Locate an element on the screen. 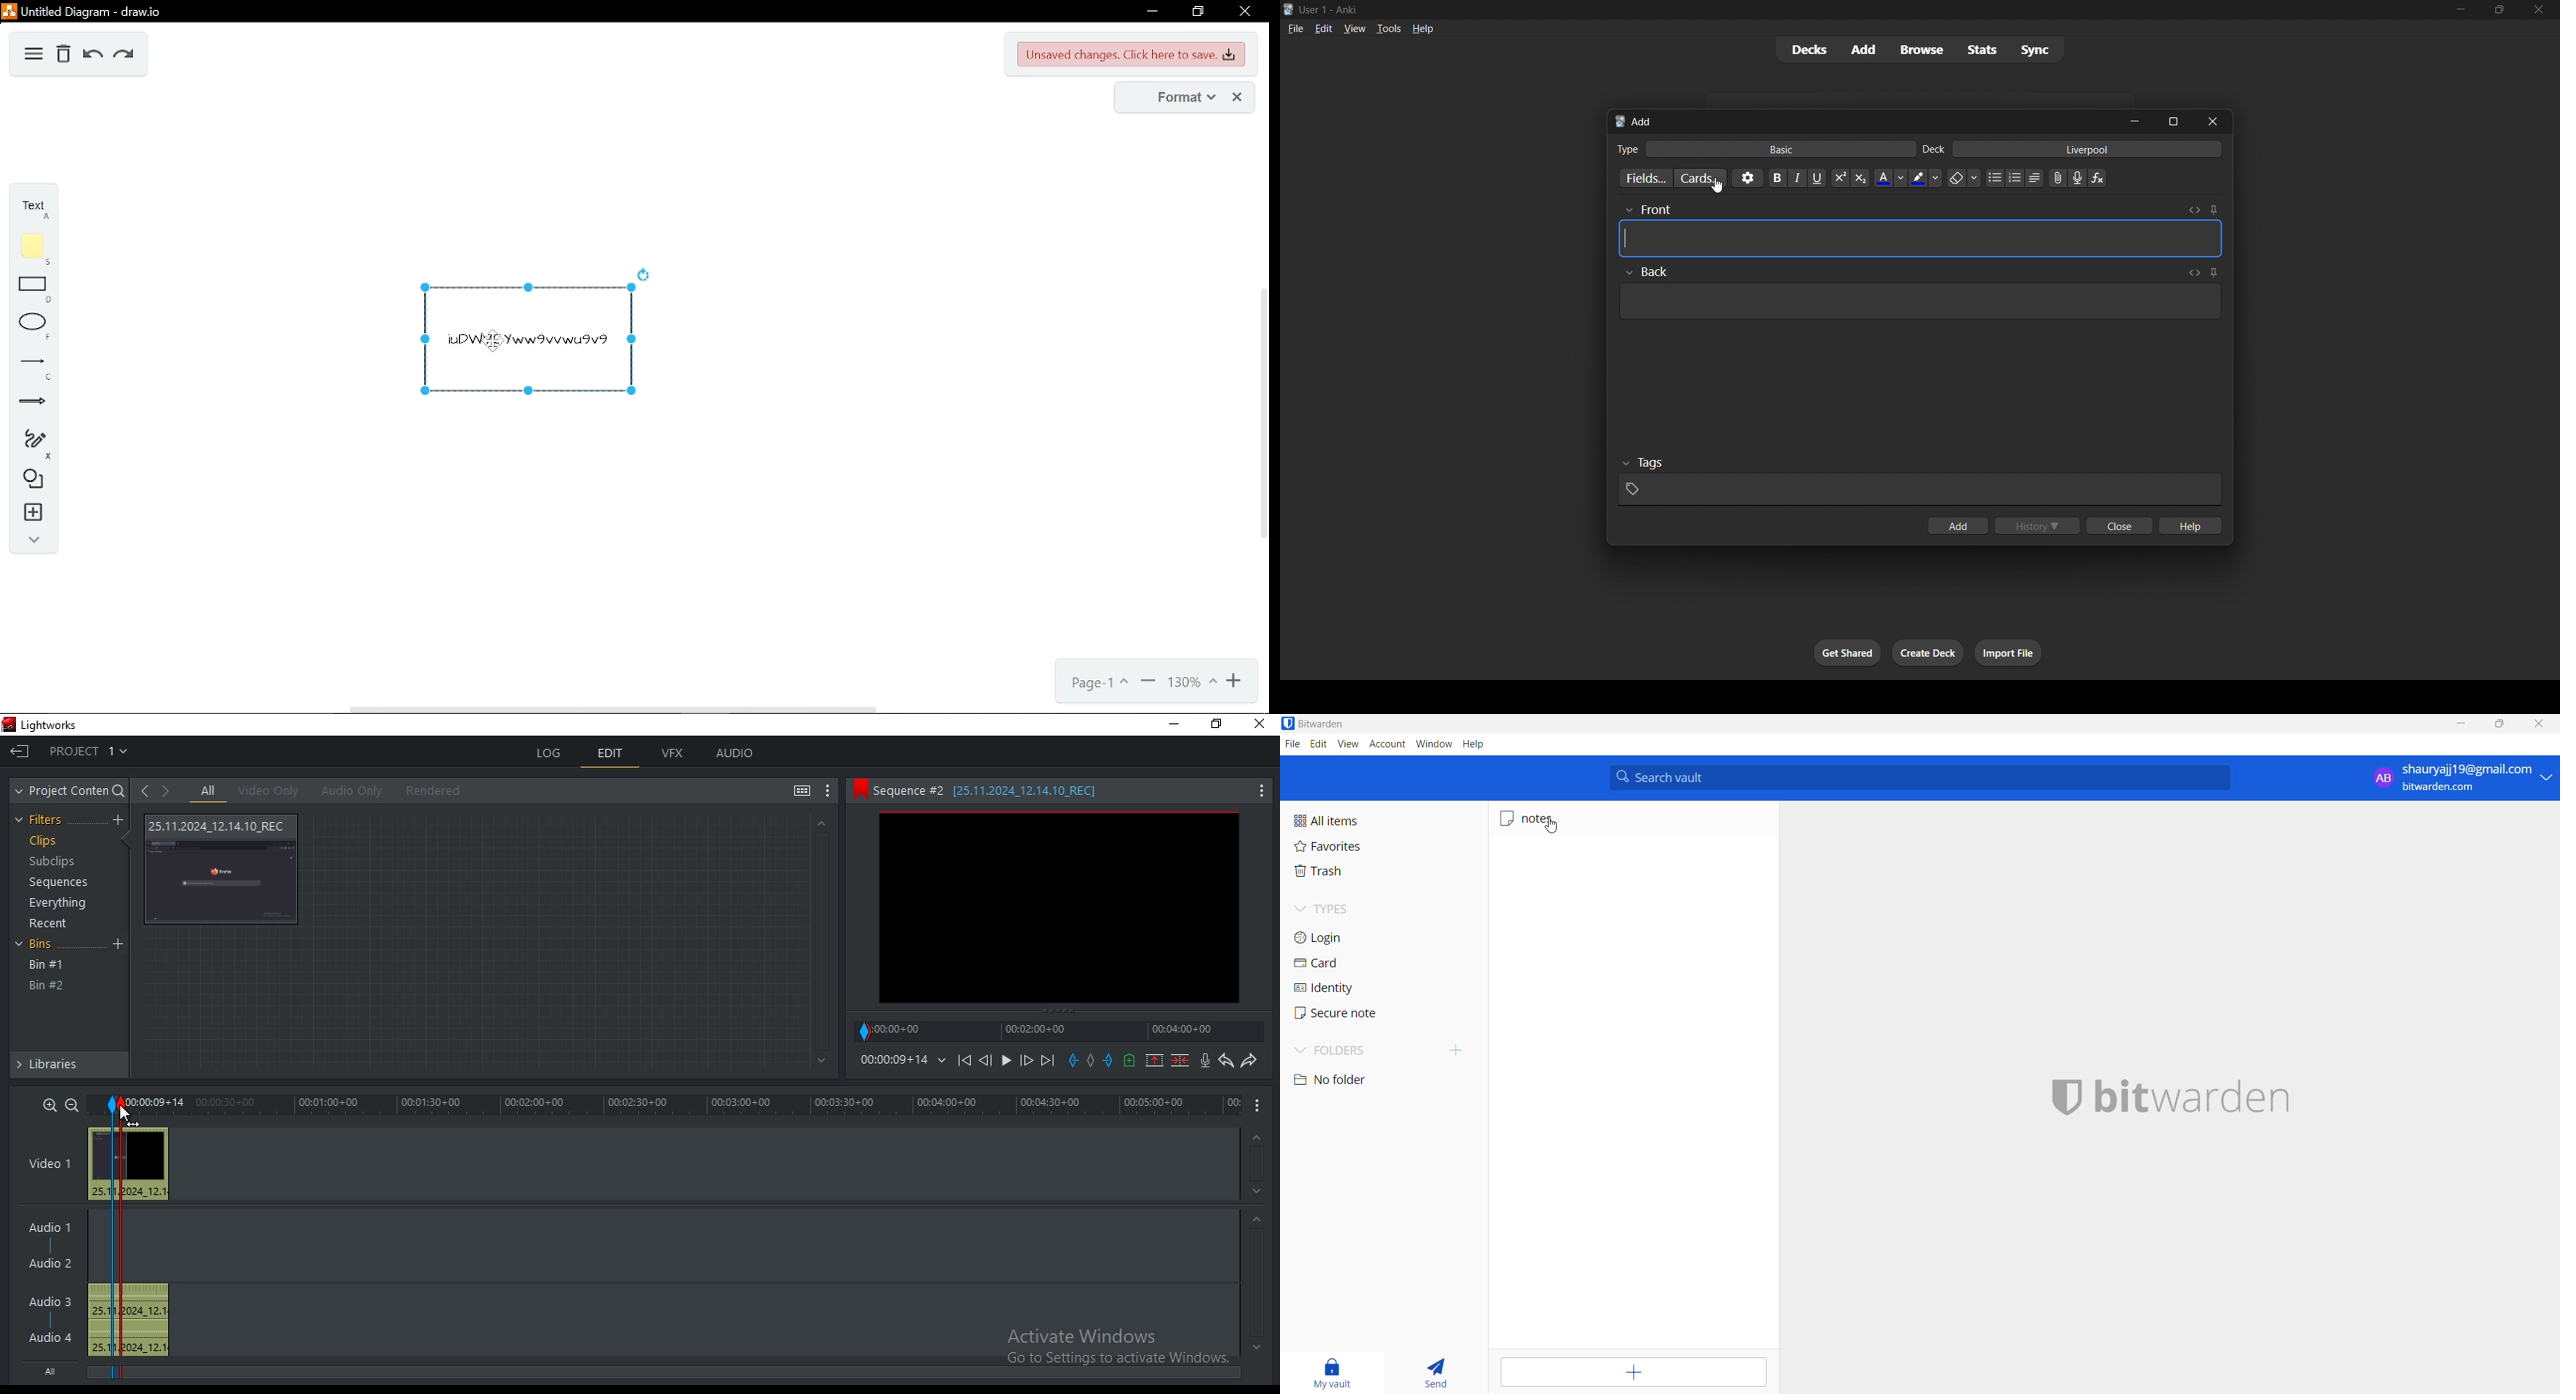 The width and height of the screenshot is (2576, 1400). video is located at coordinates (130, 1164).